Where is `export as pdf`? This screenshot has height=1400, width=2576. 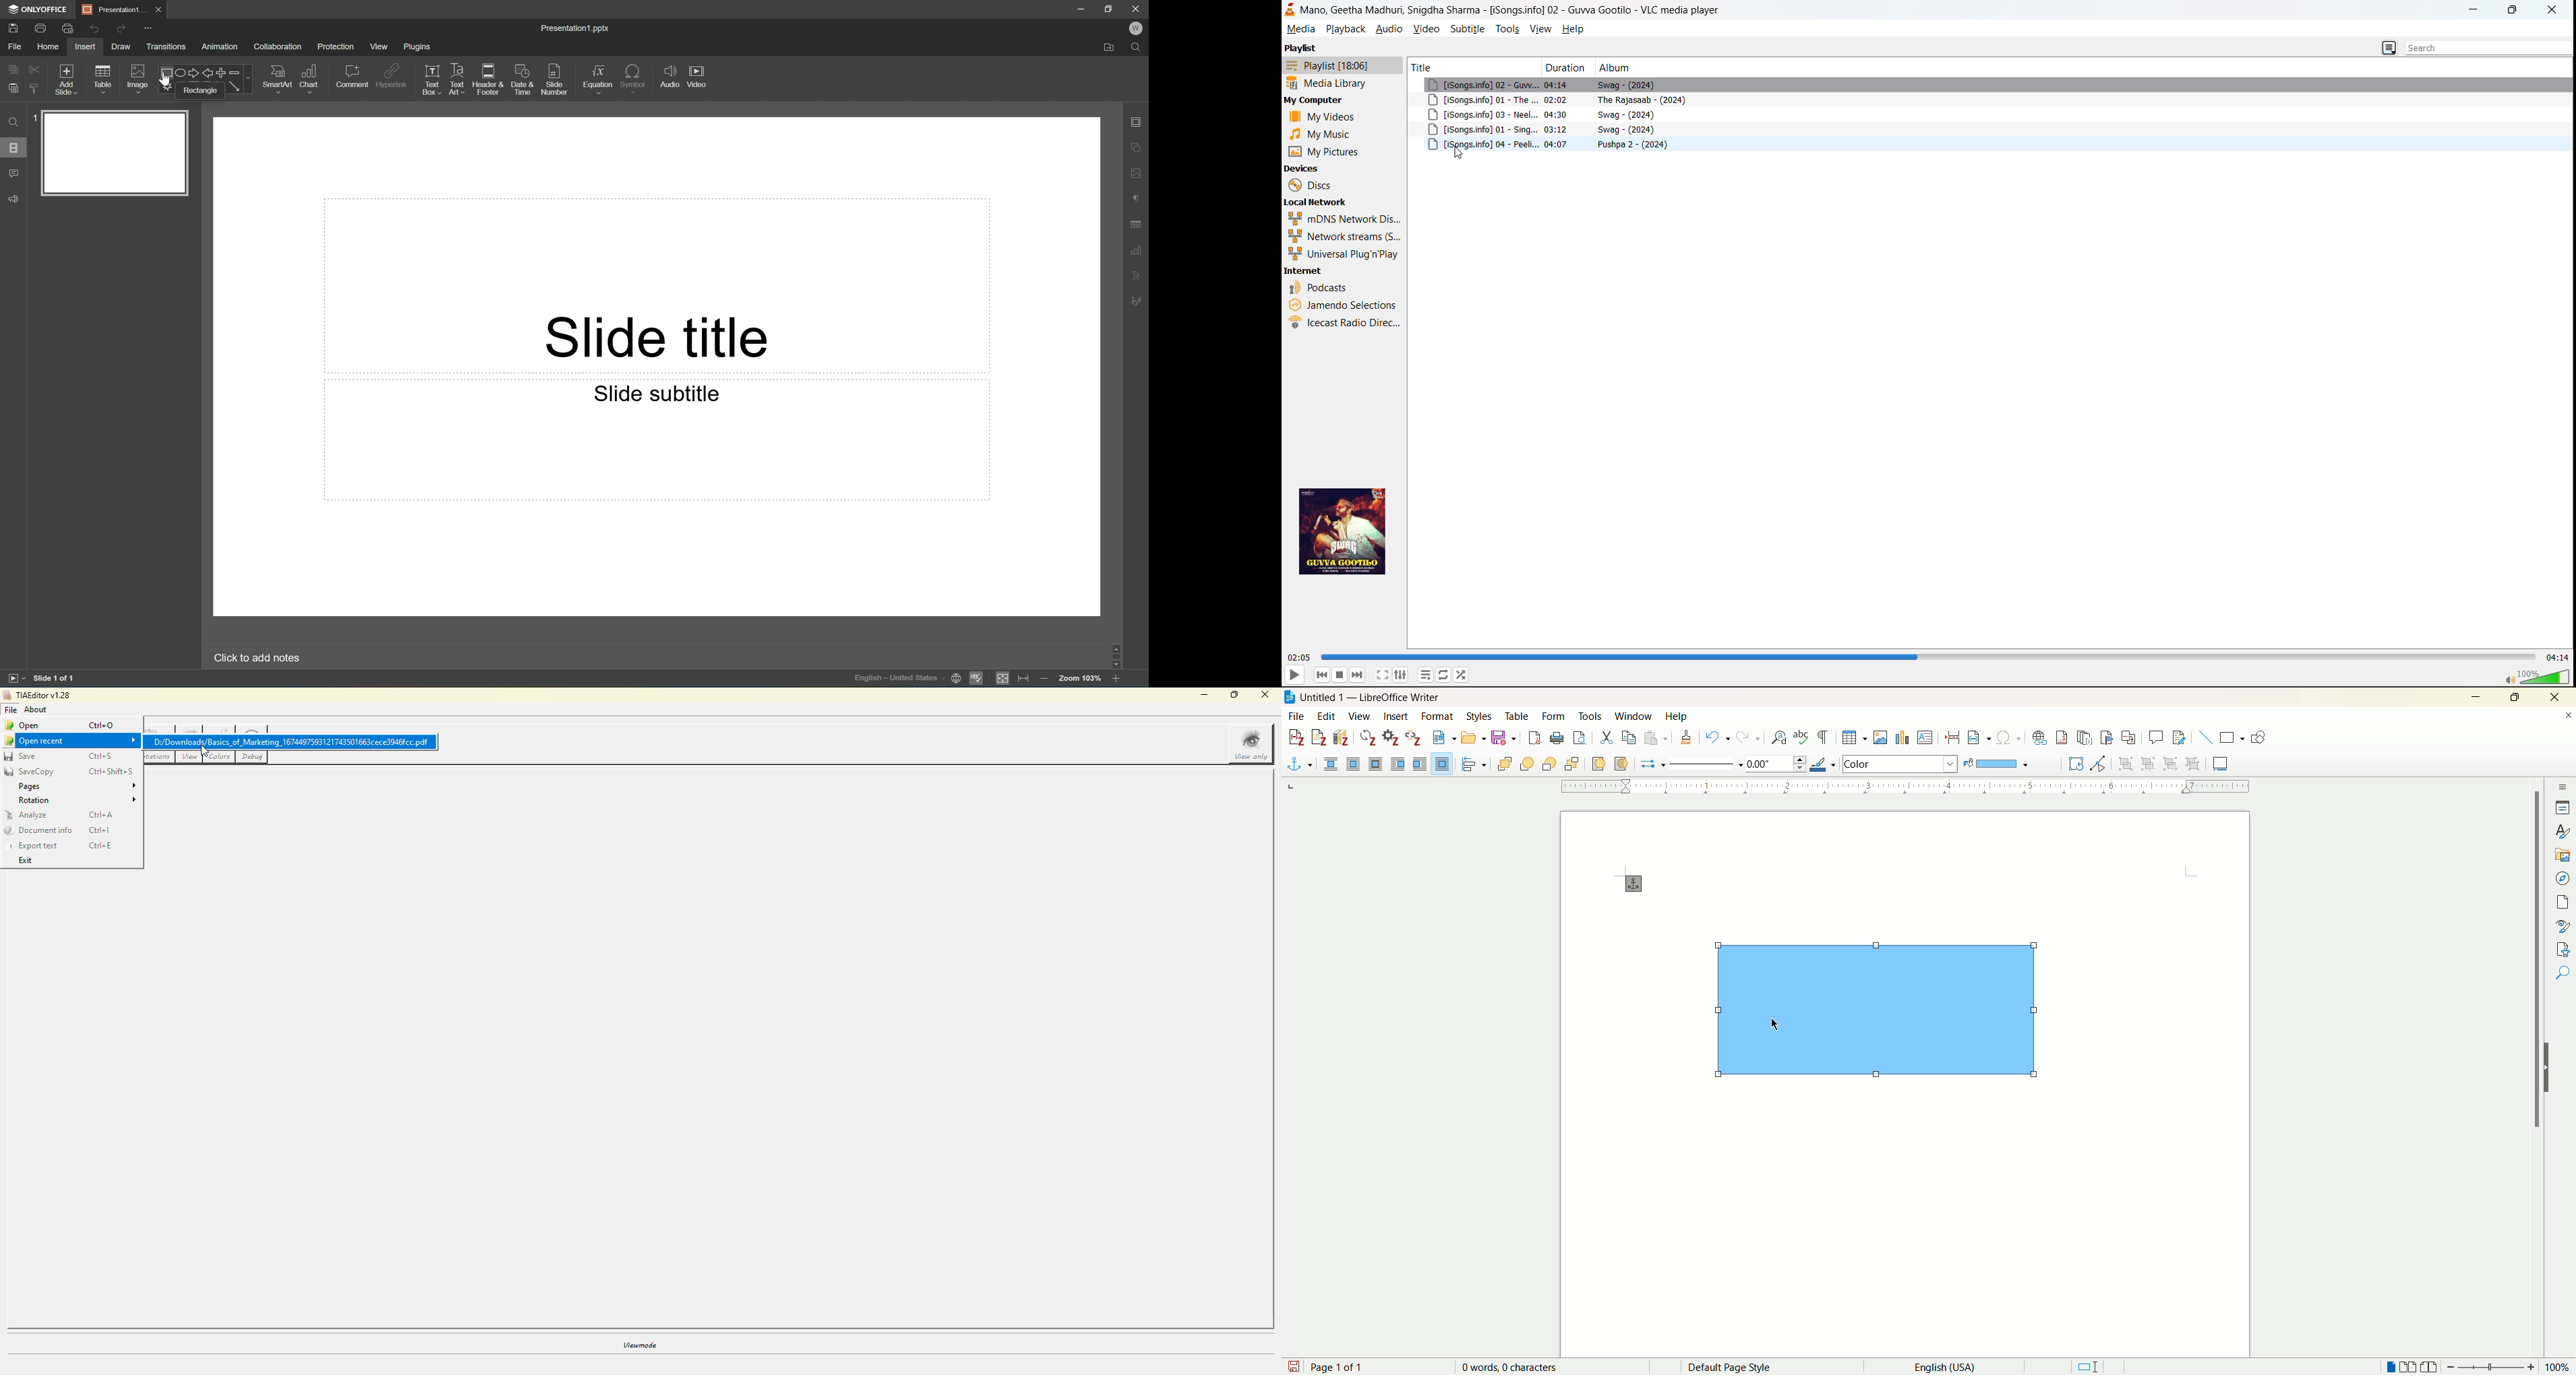 export as pdf is located at coordinates (1536, 737).